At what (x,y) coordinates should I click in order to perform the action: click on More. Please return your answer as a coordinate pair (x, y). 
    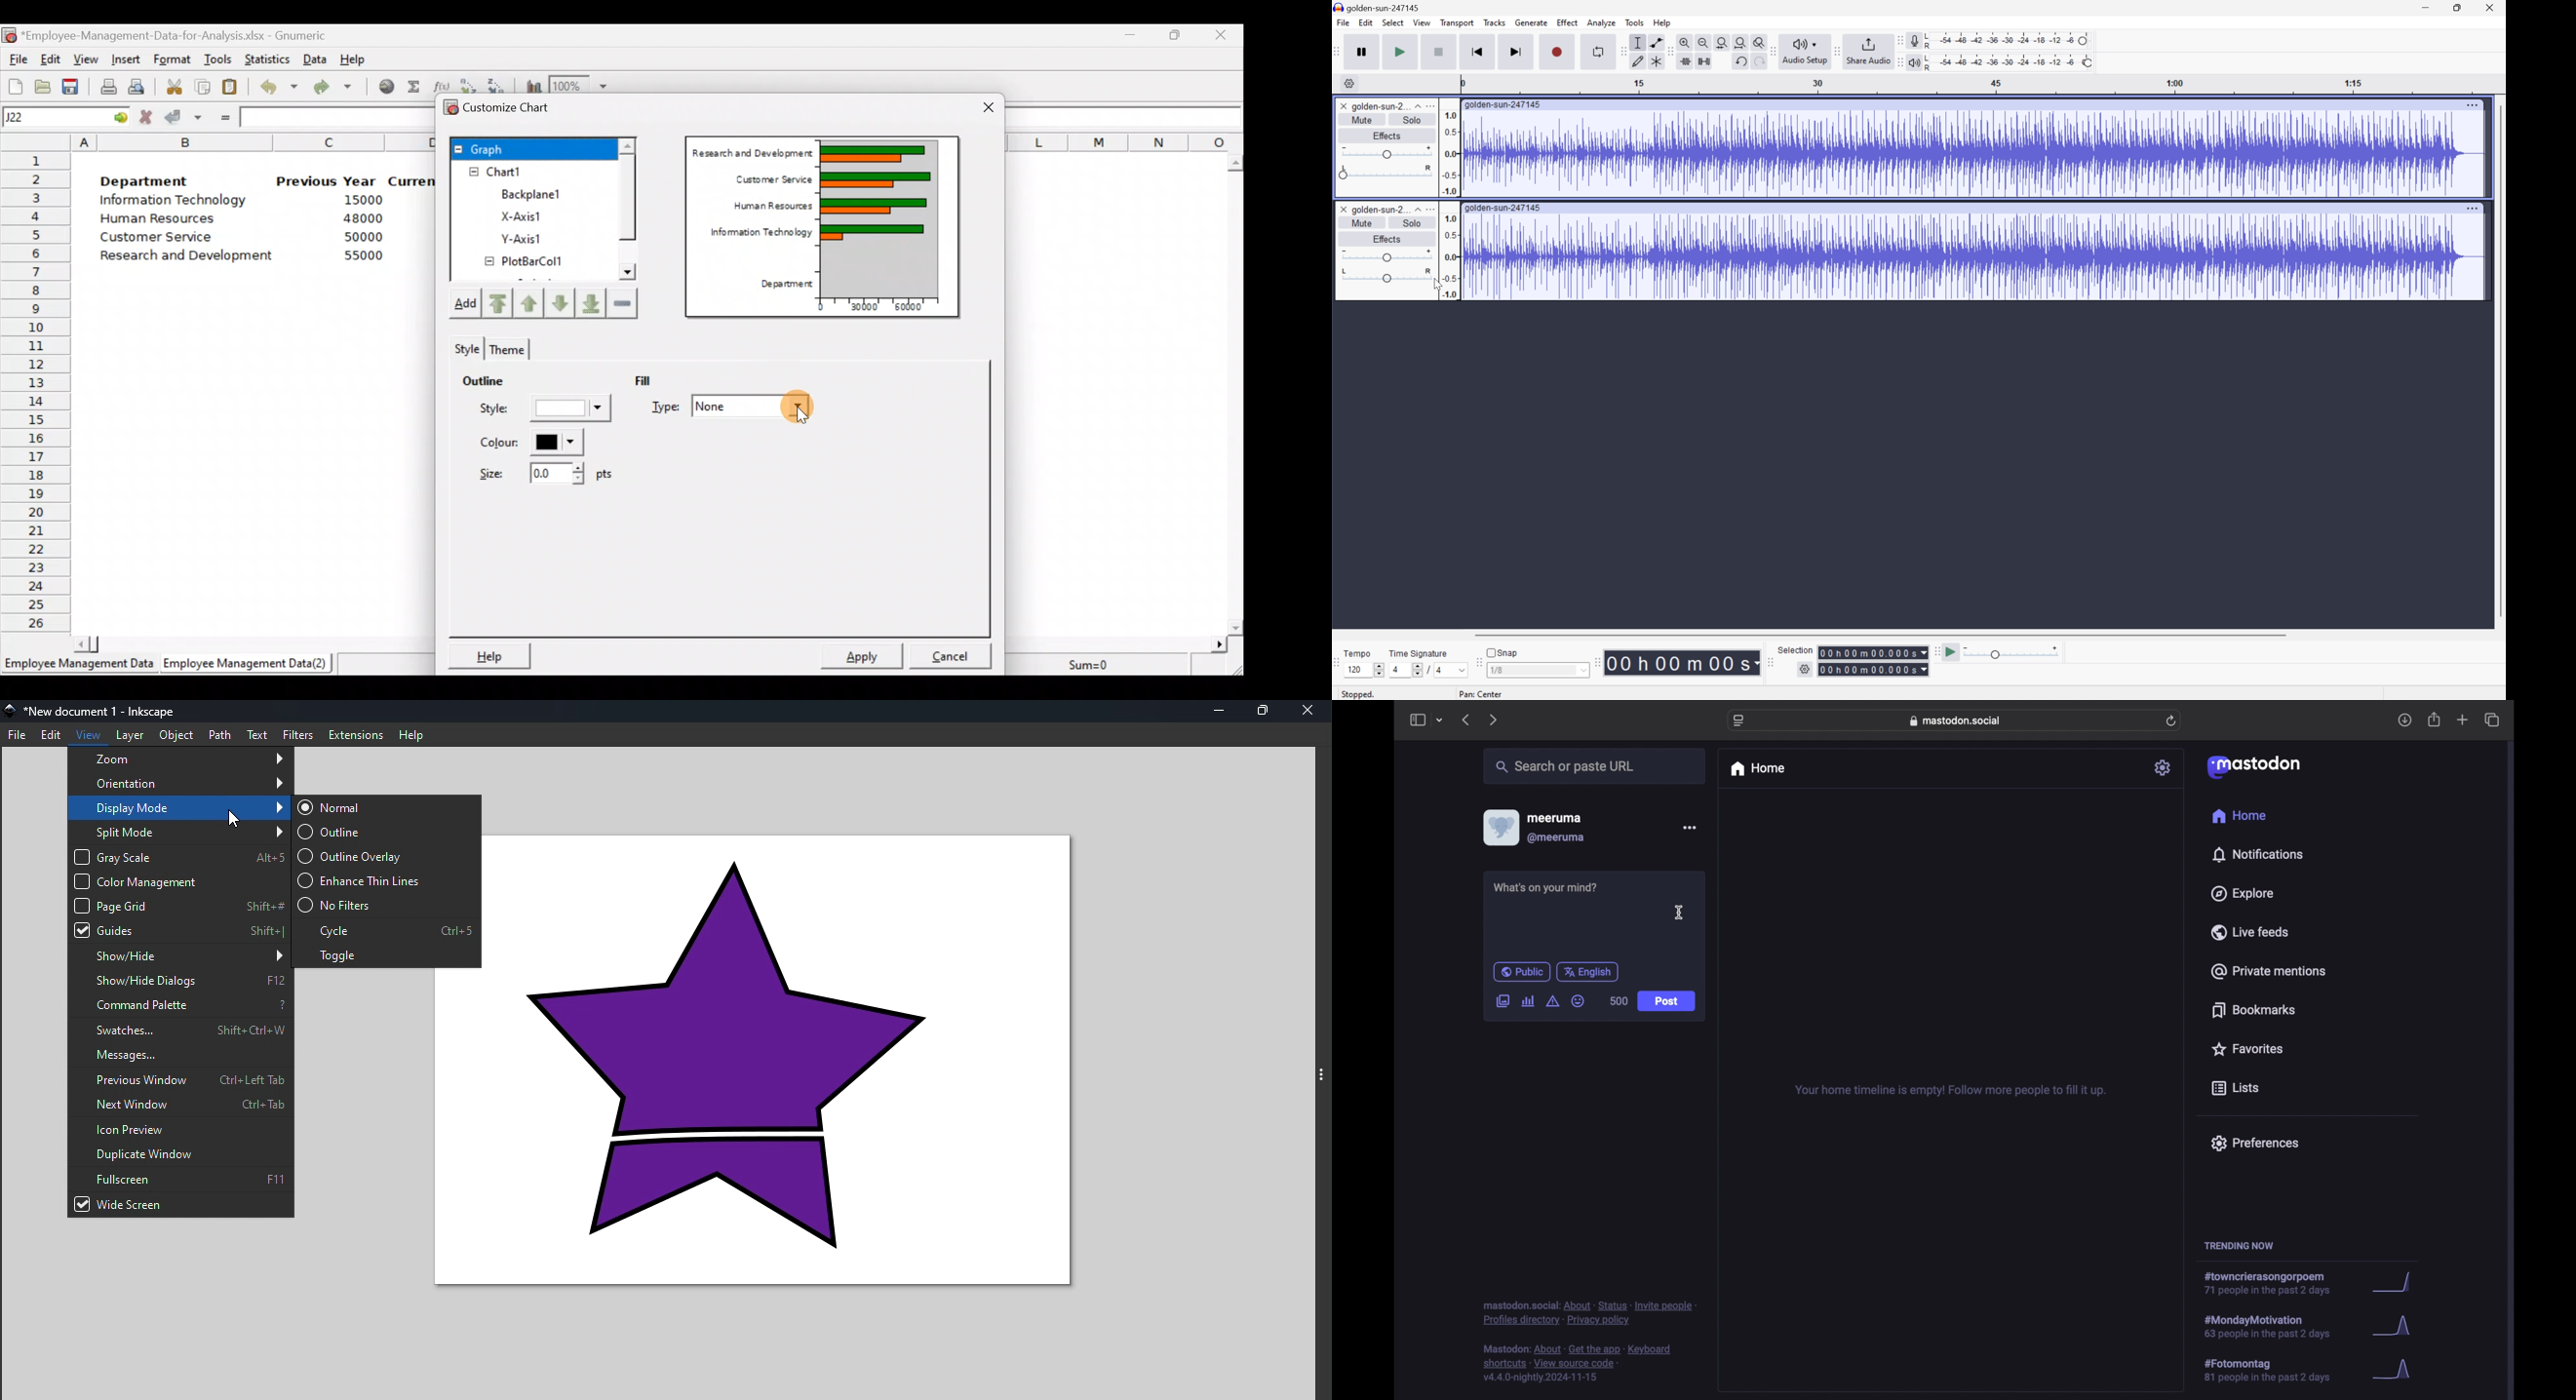
    Looking at the image, I should click on (1431, 211).